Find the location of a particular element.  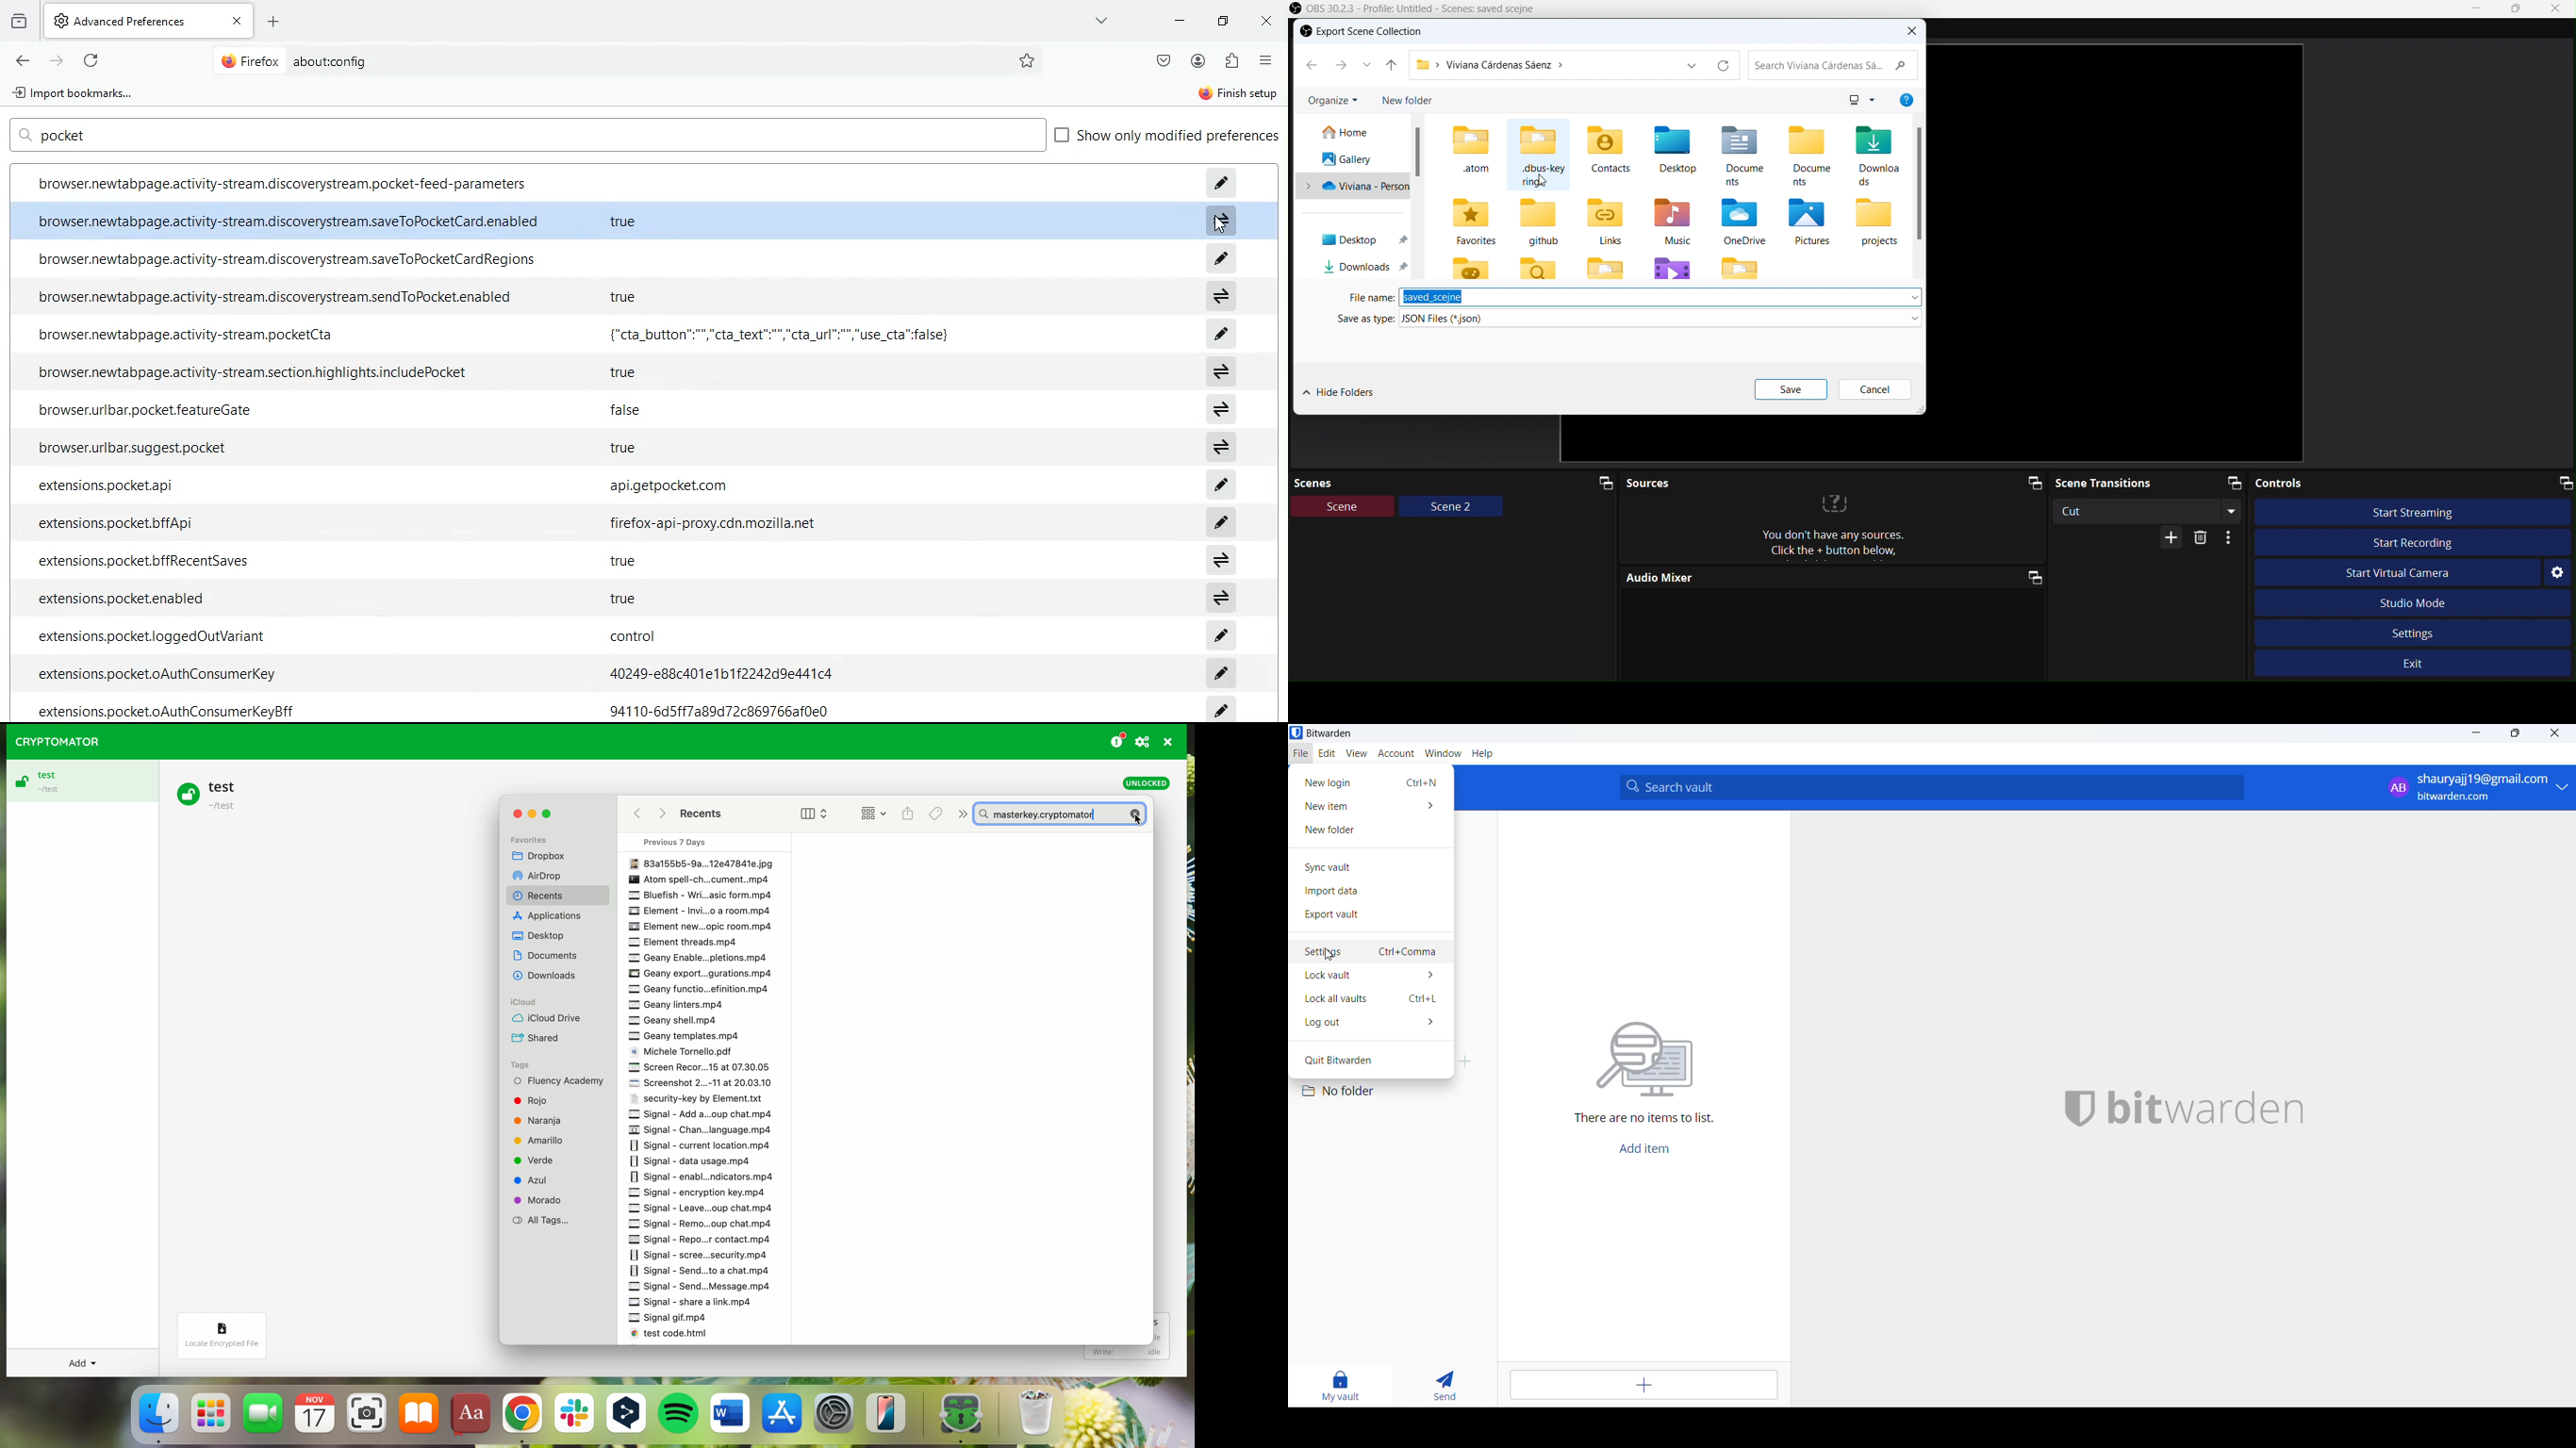

projects is located at coordinates (1876, 223).